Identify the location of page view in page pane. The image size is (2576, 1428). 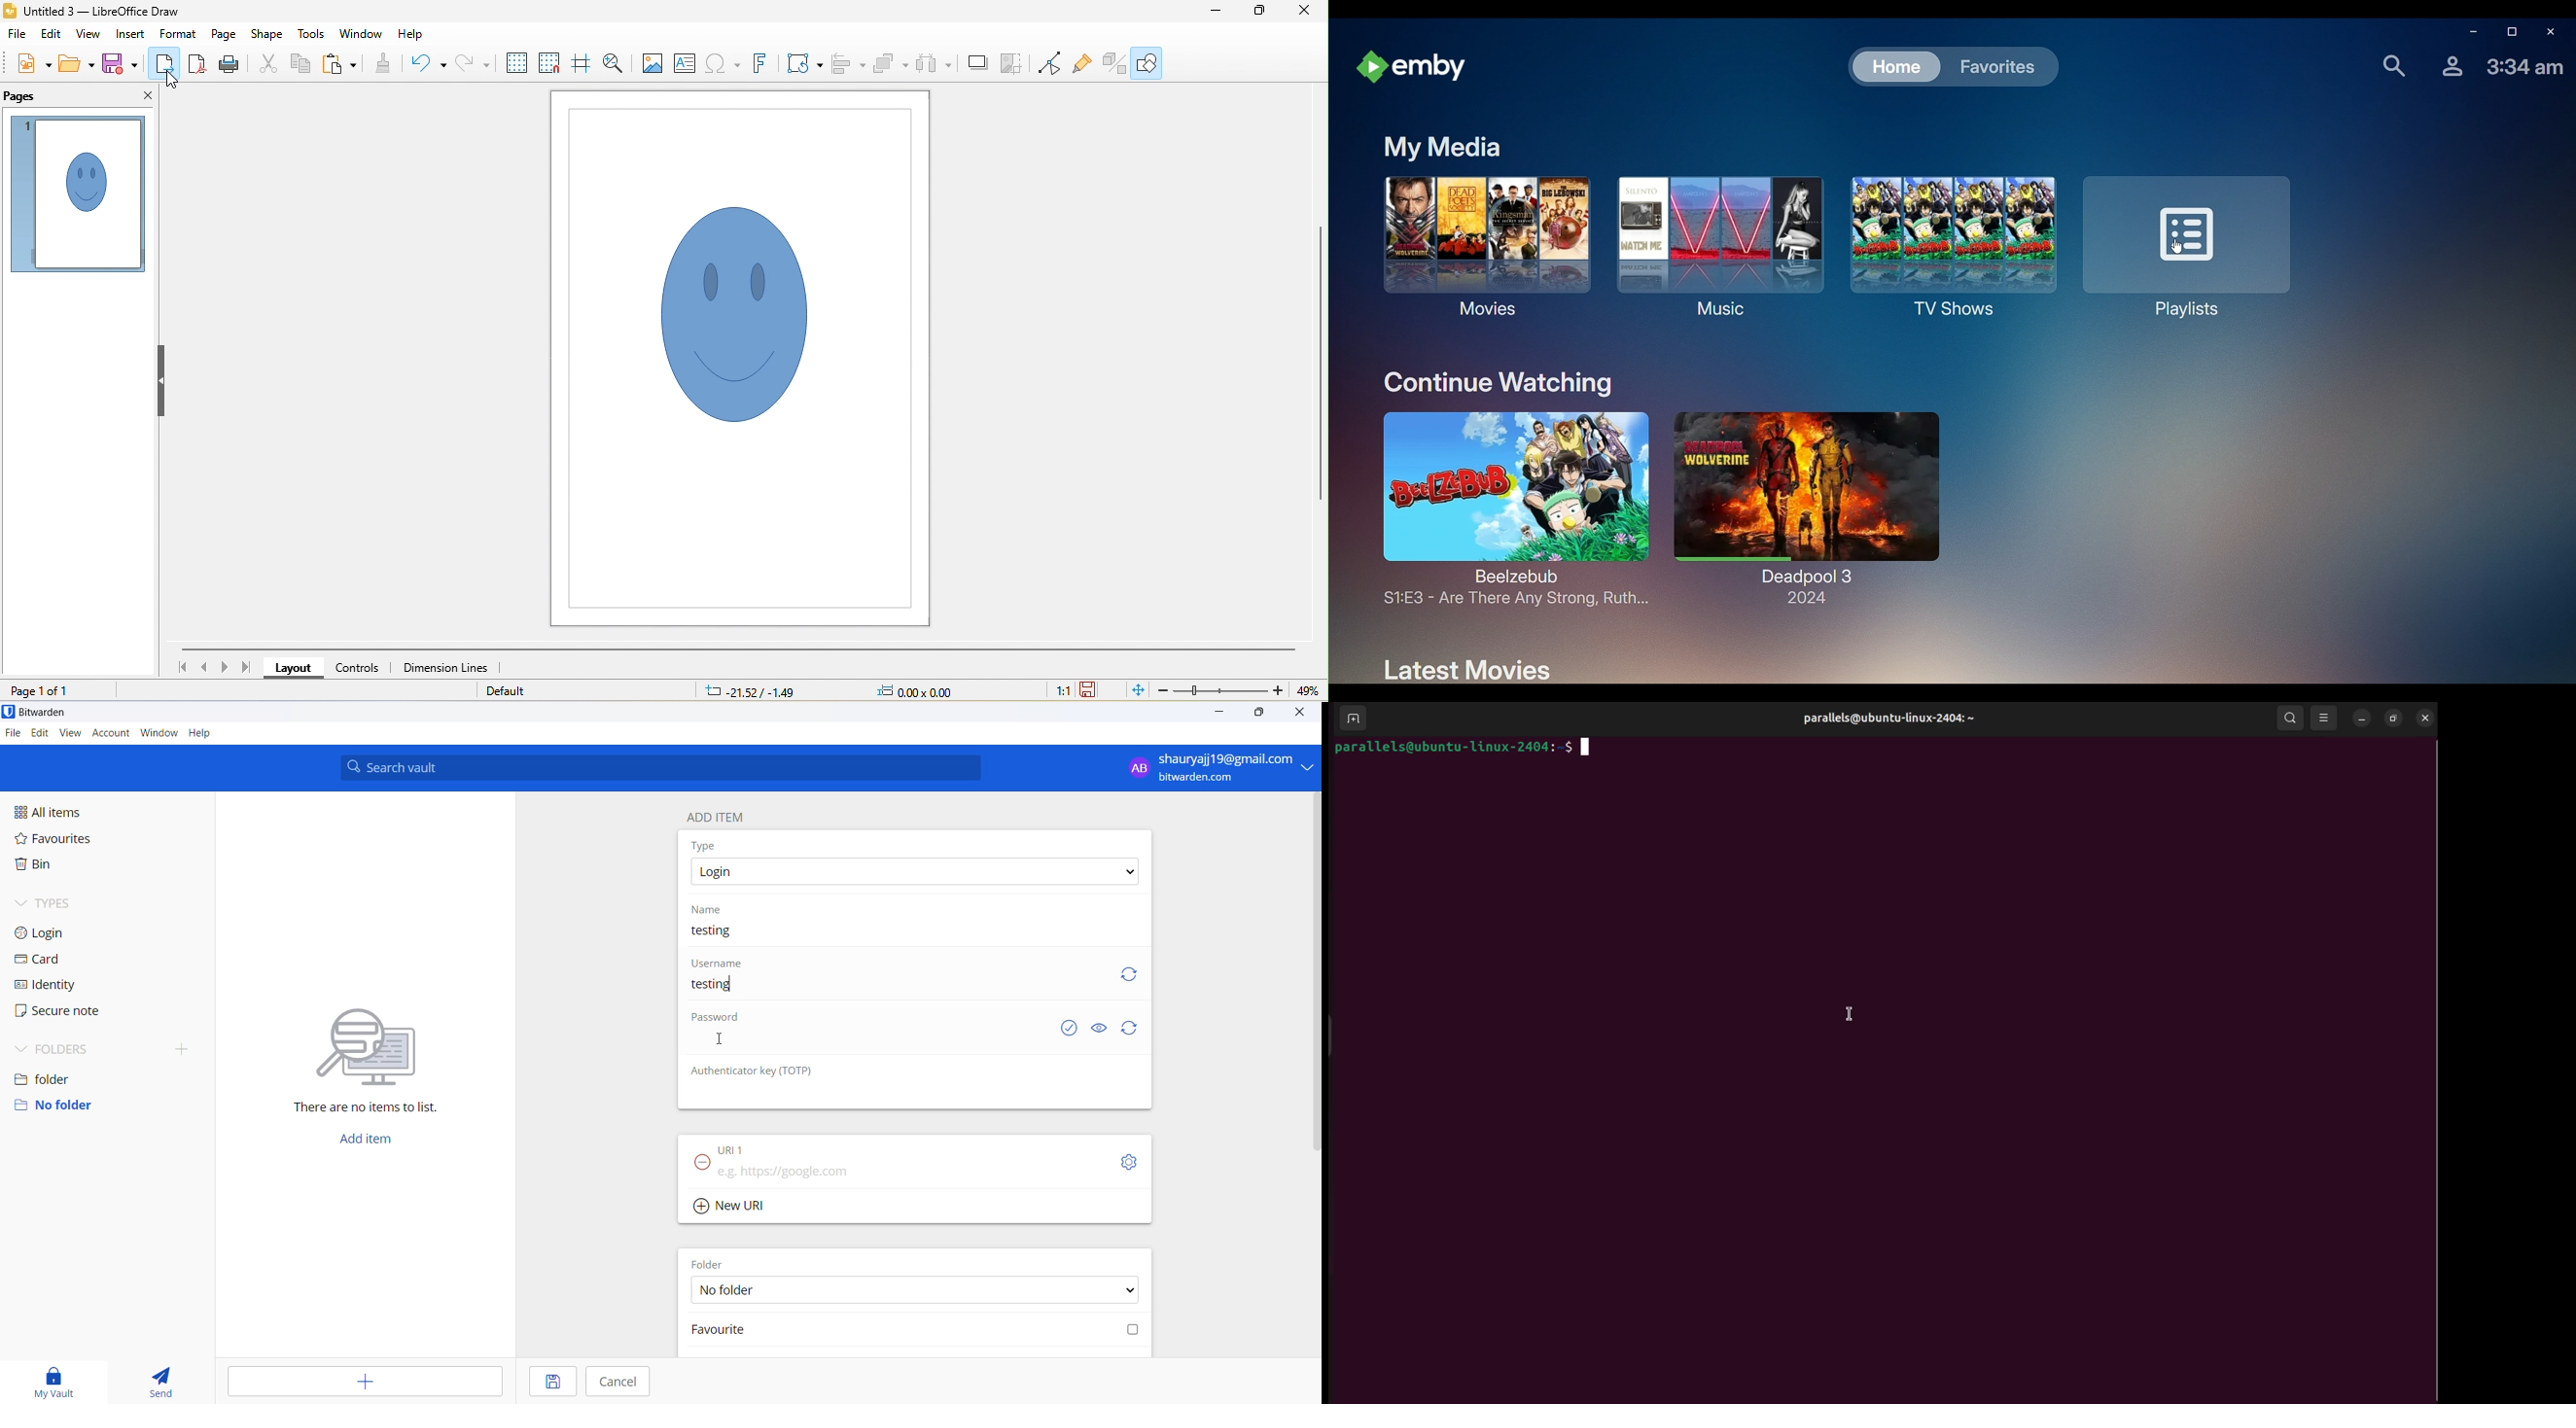
(77, 194).